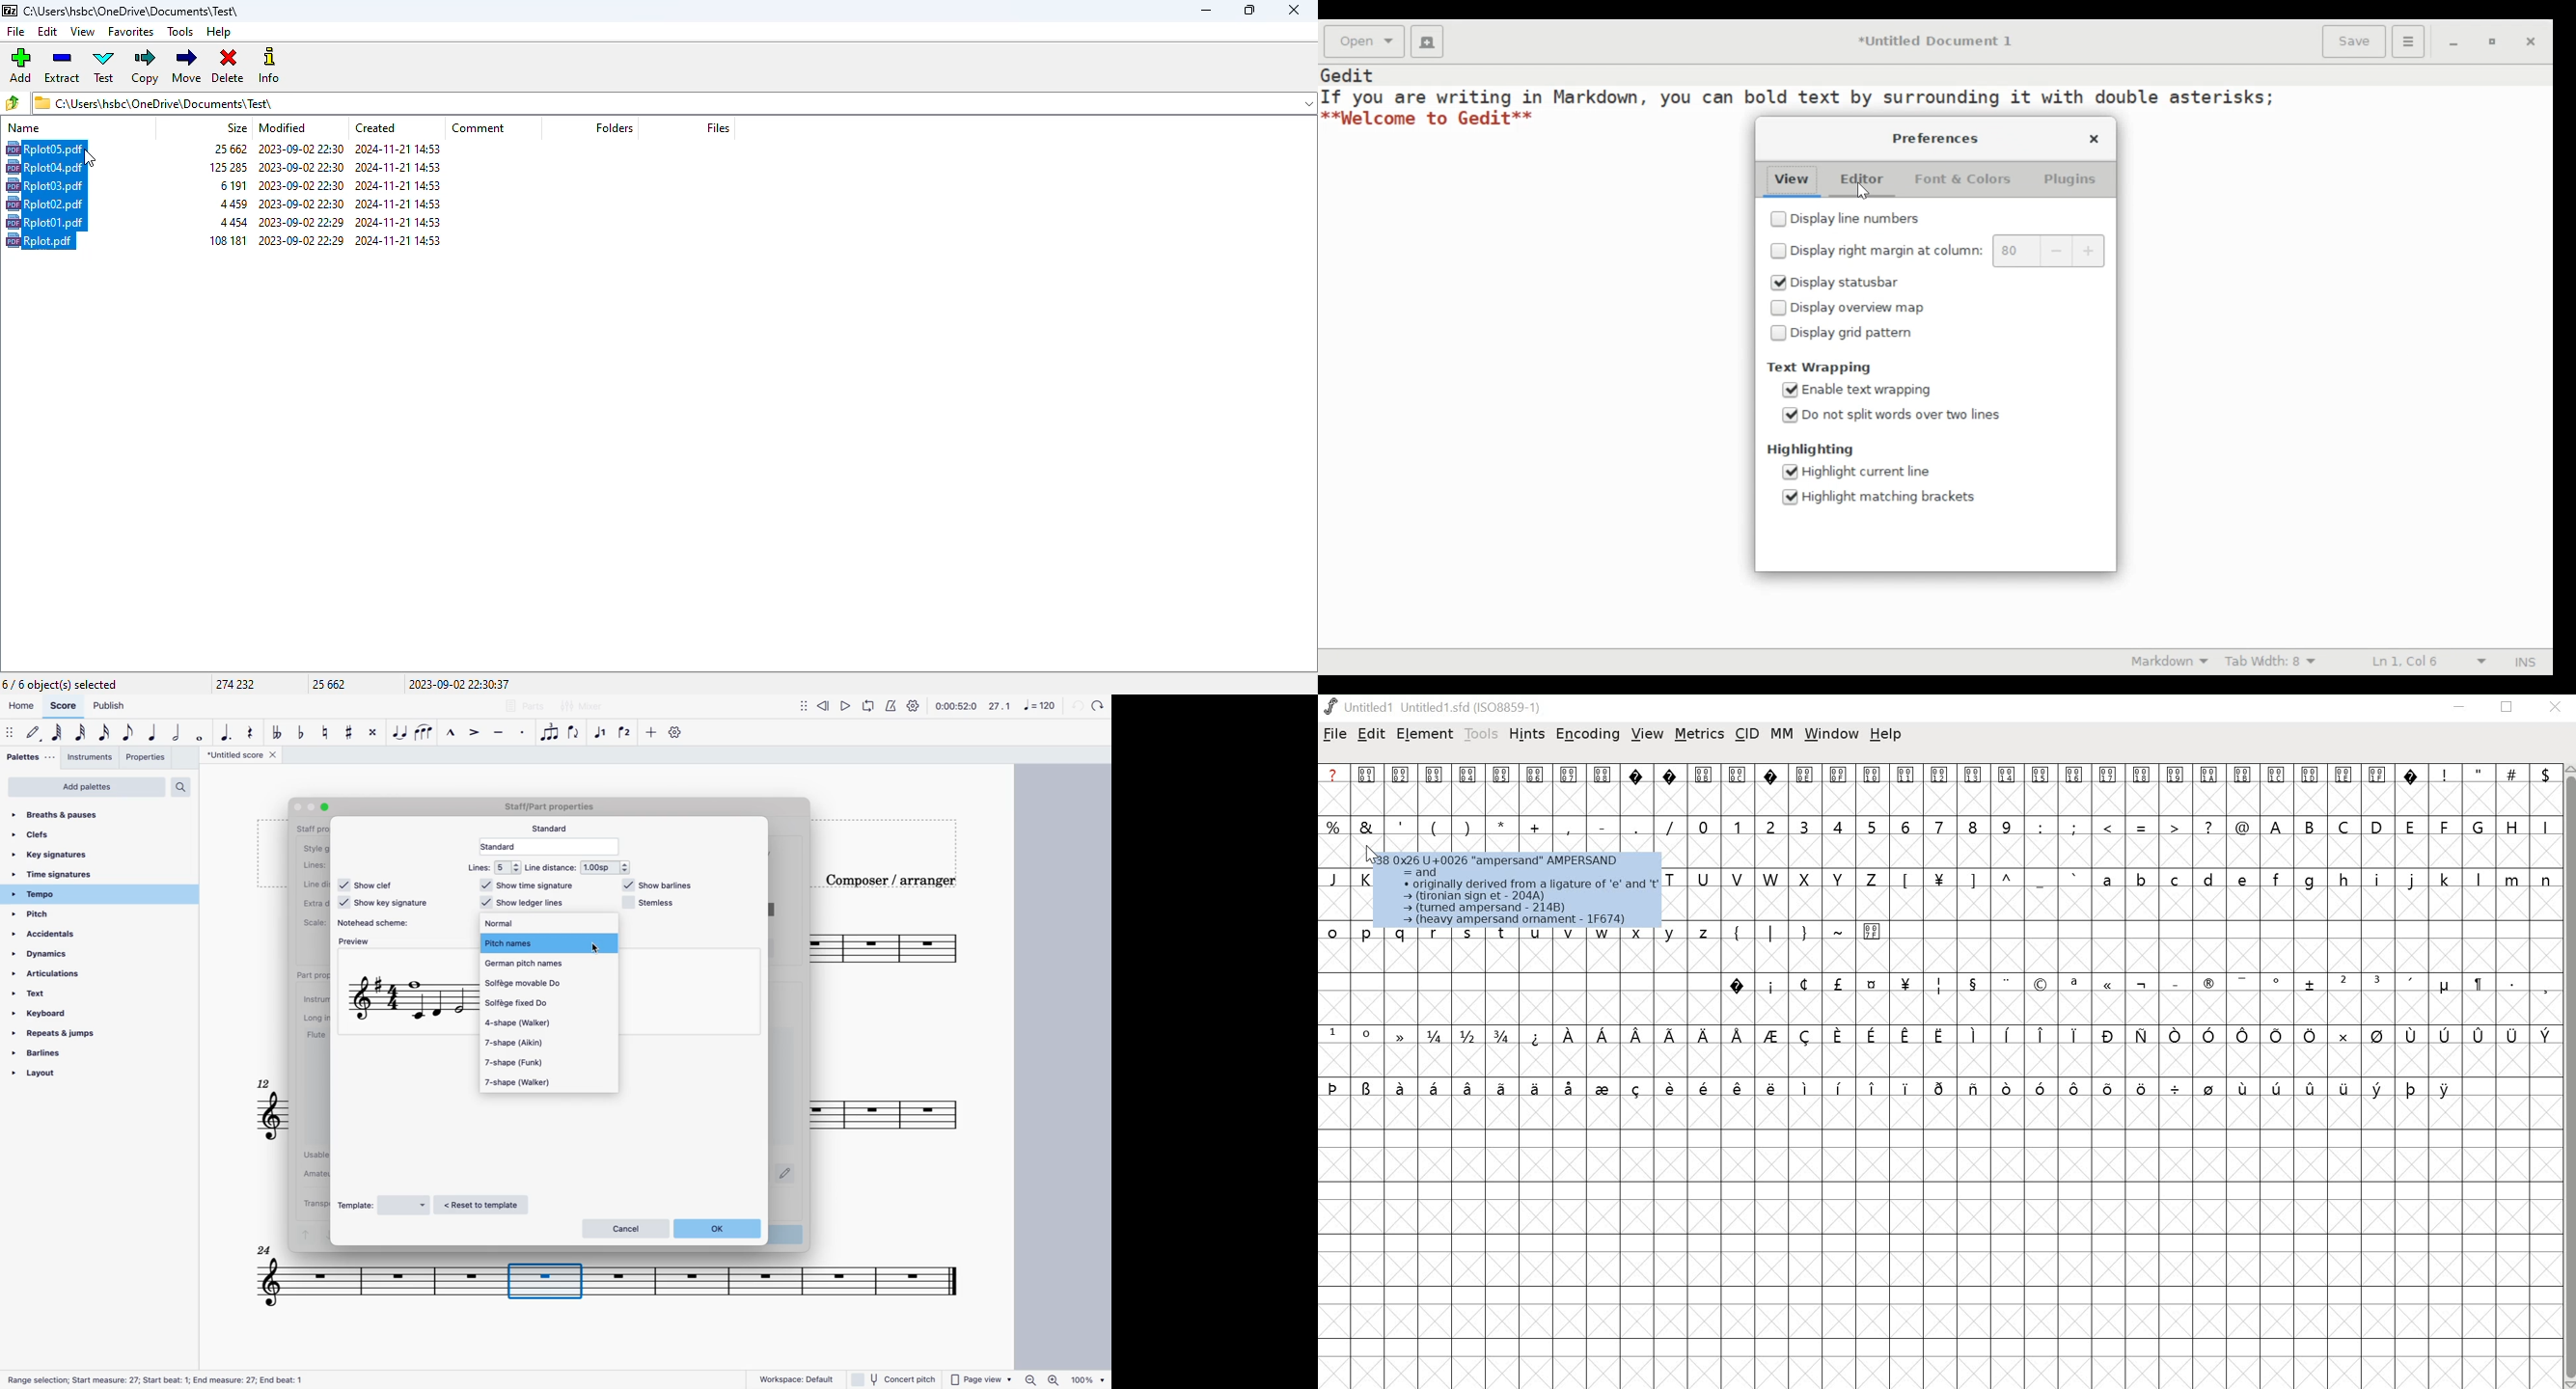 This screenshot has width=2576, height=1400. I want to click on time signatures, so click(61, 876).